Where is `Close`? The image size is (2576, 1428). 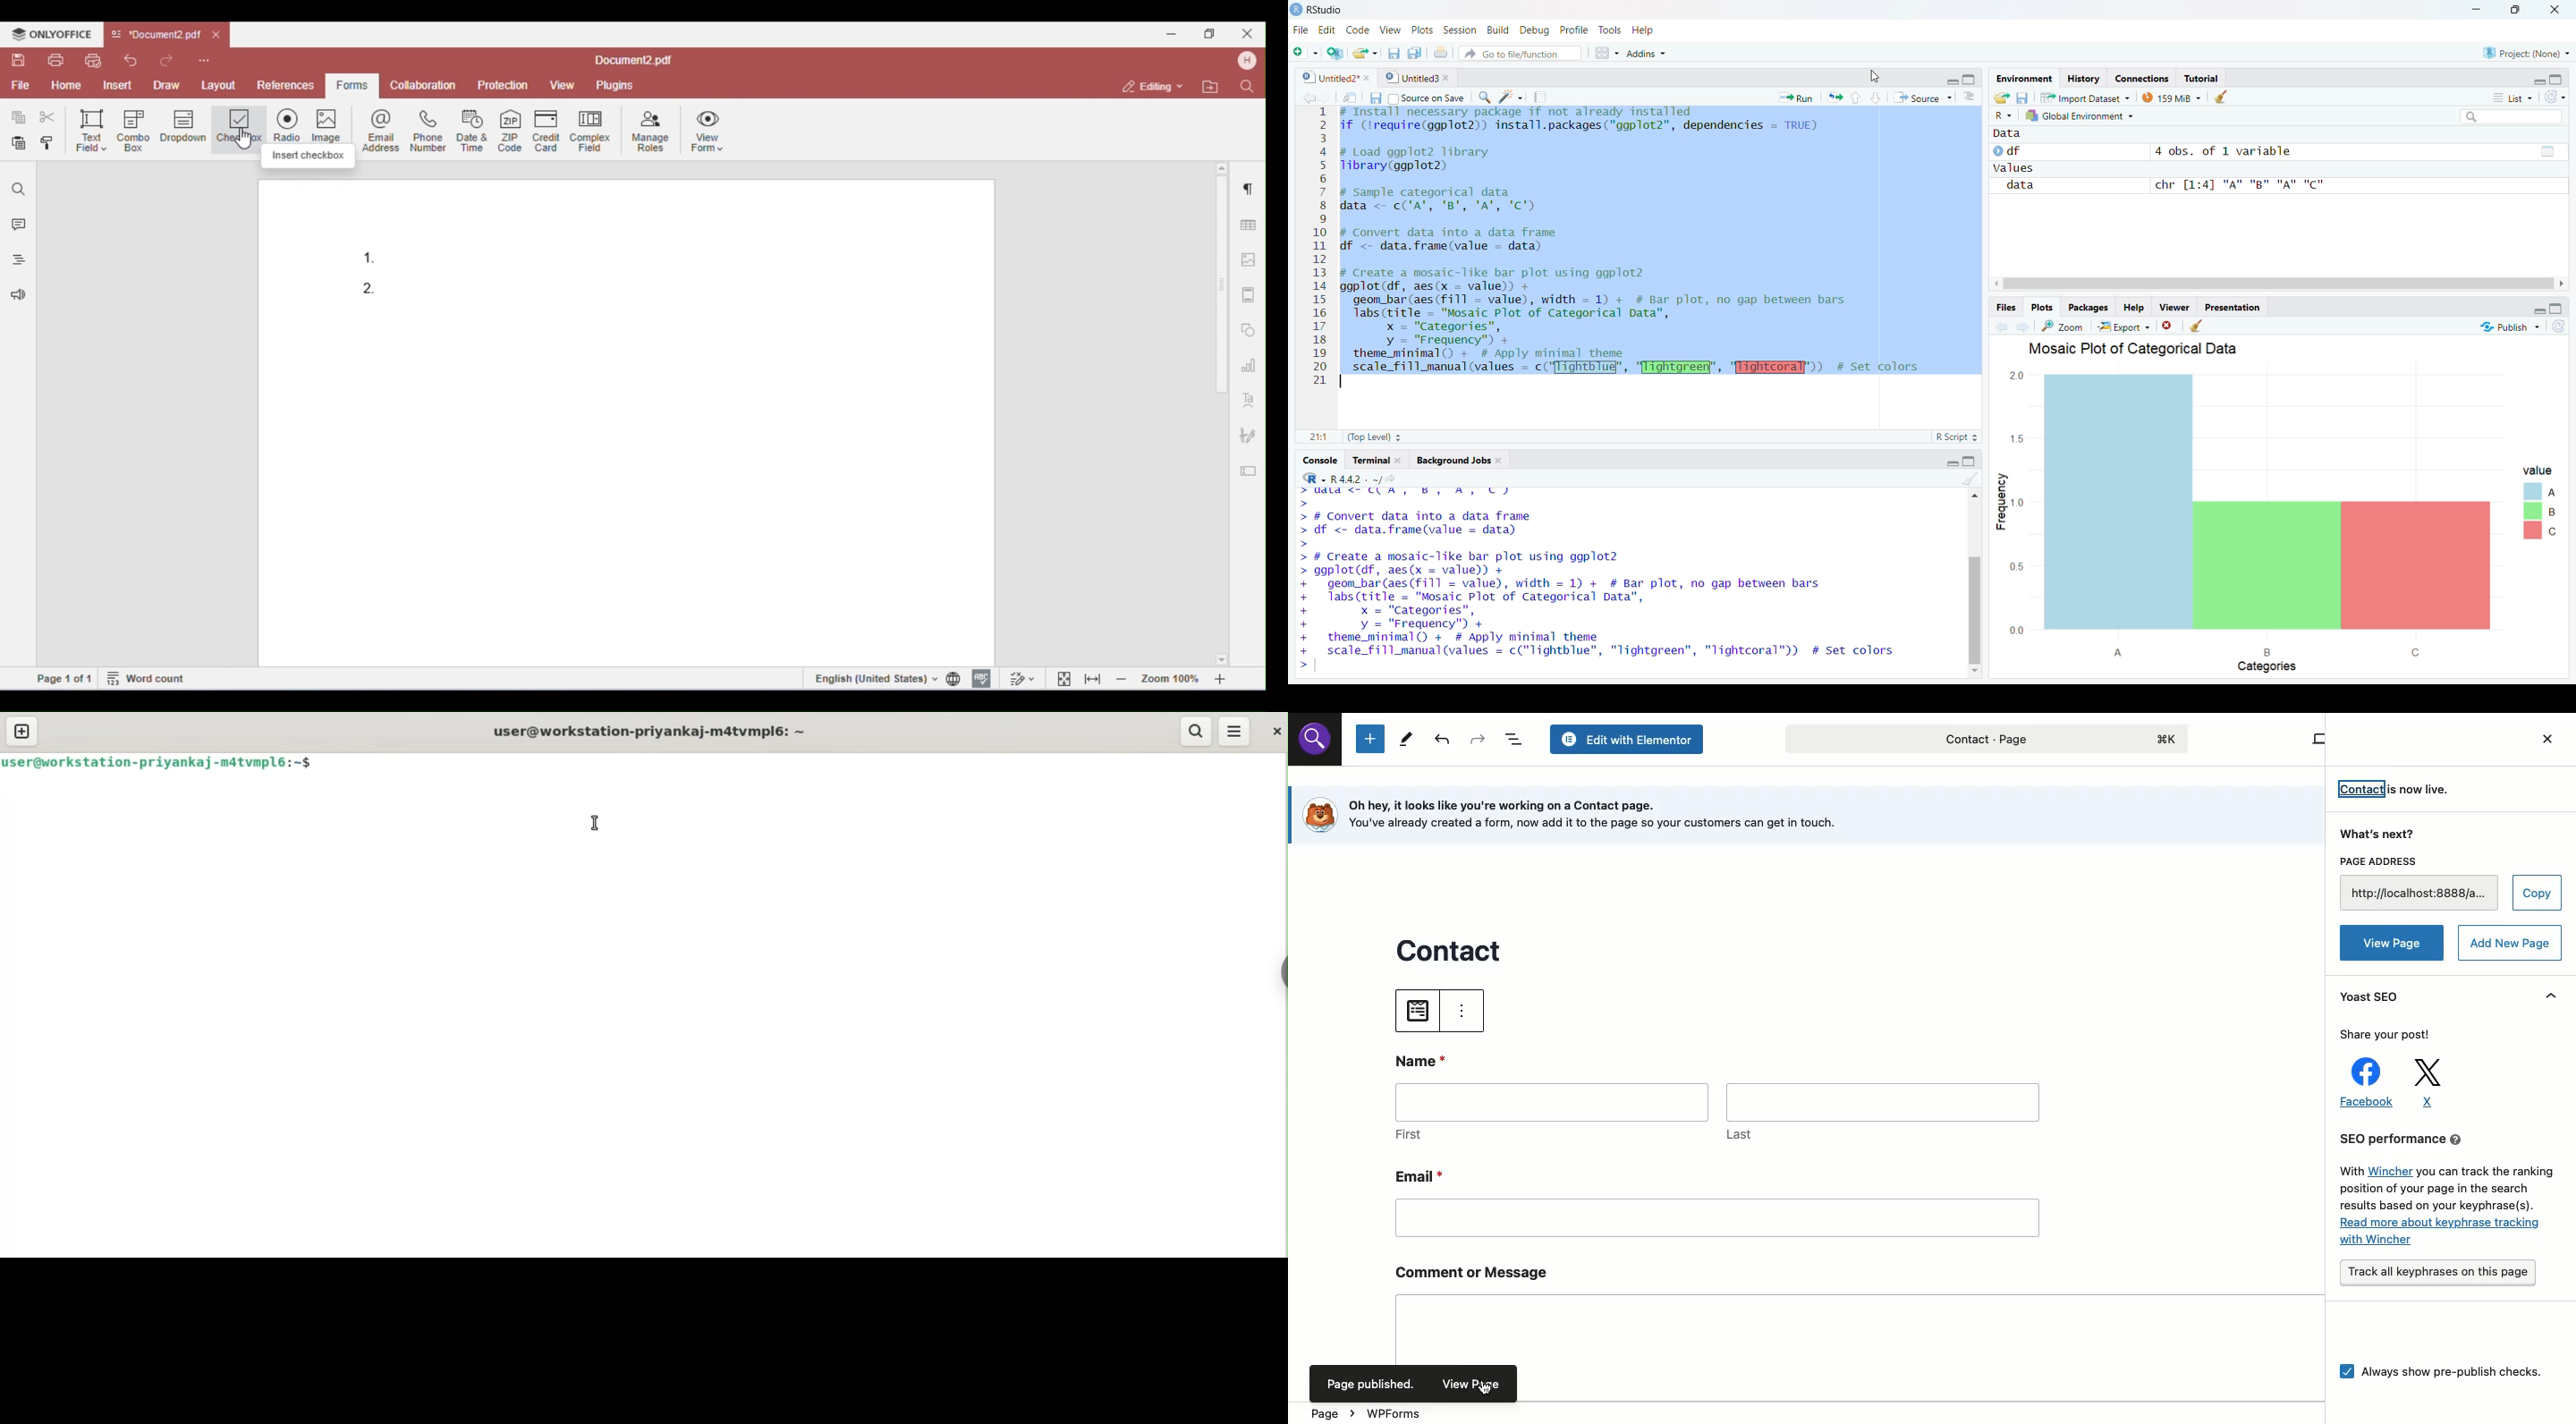
Close is located at coordinates (2555, 11).